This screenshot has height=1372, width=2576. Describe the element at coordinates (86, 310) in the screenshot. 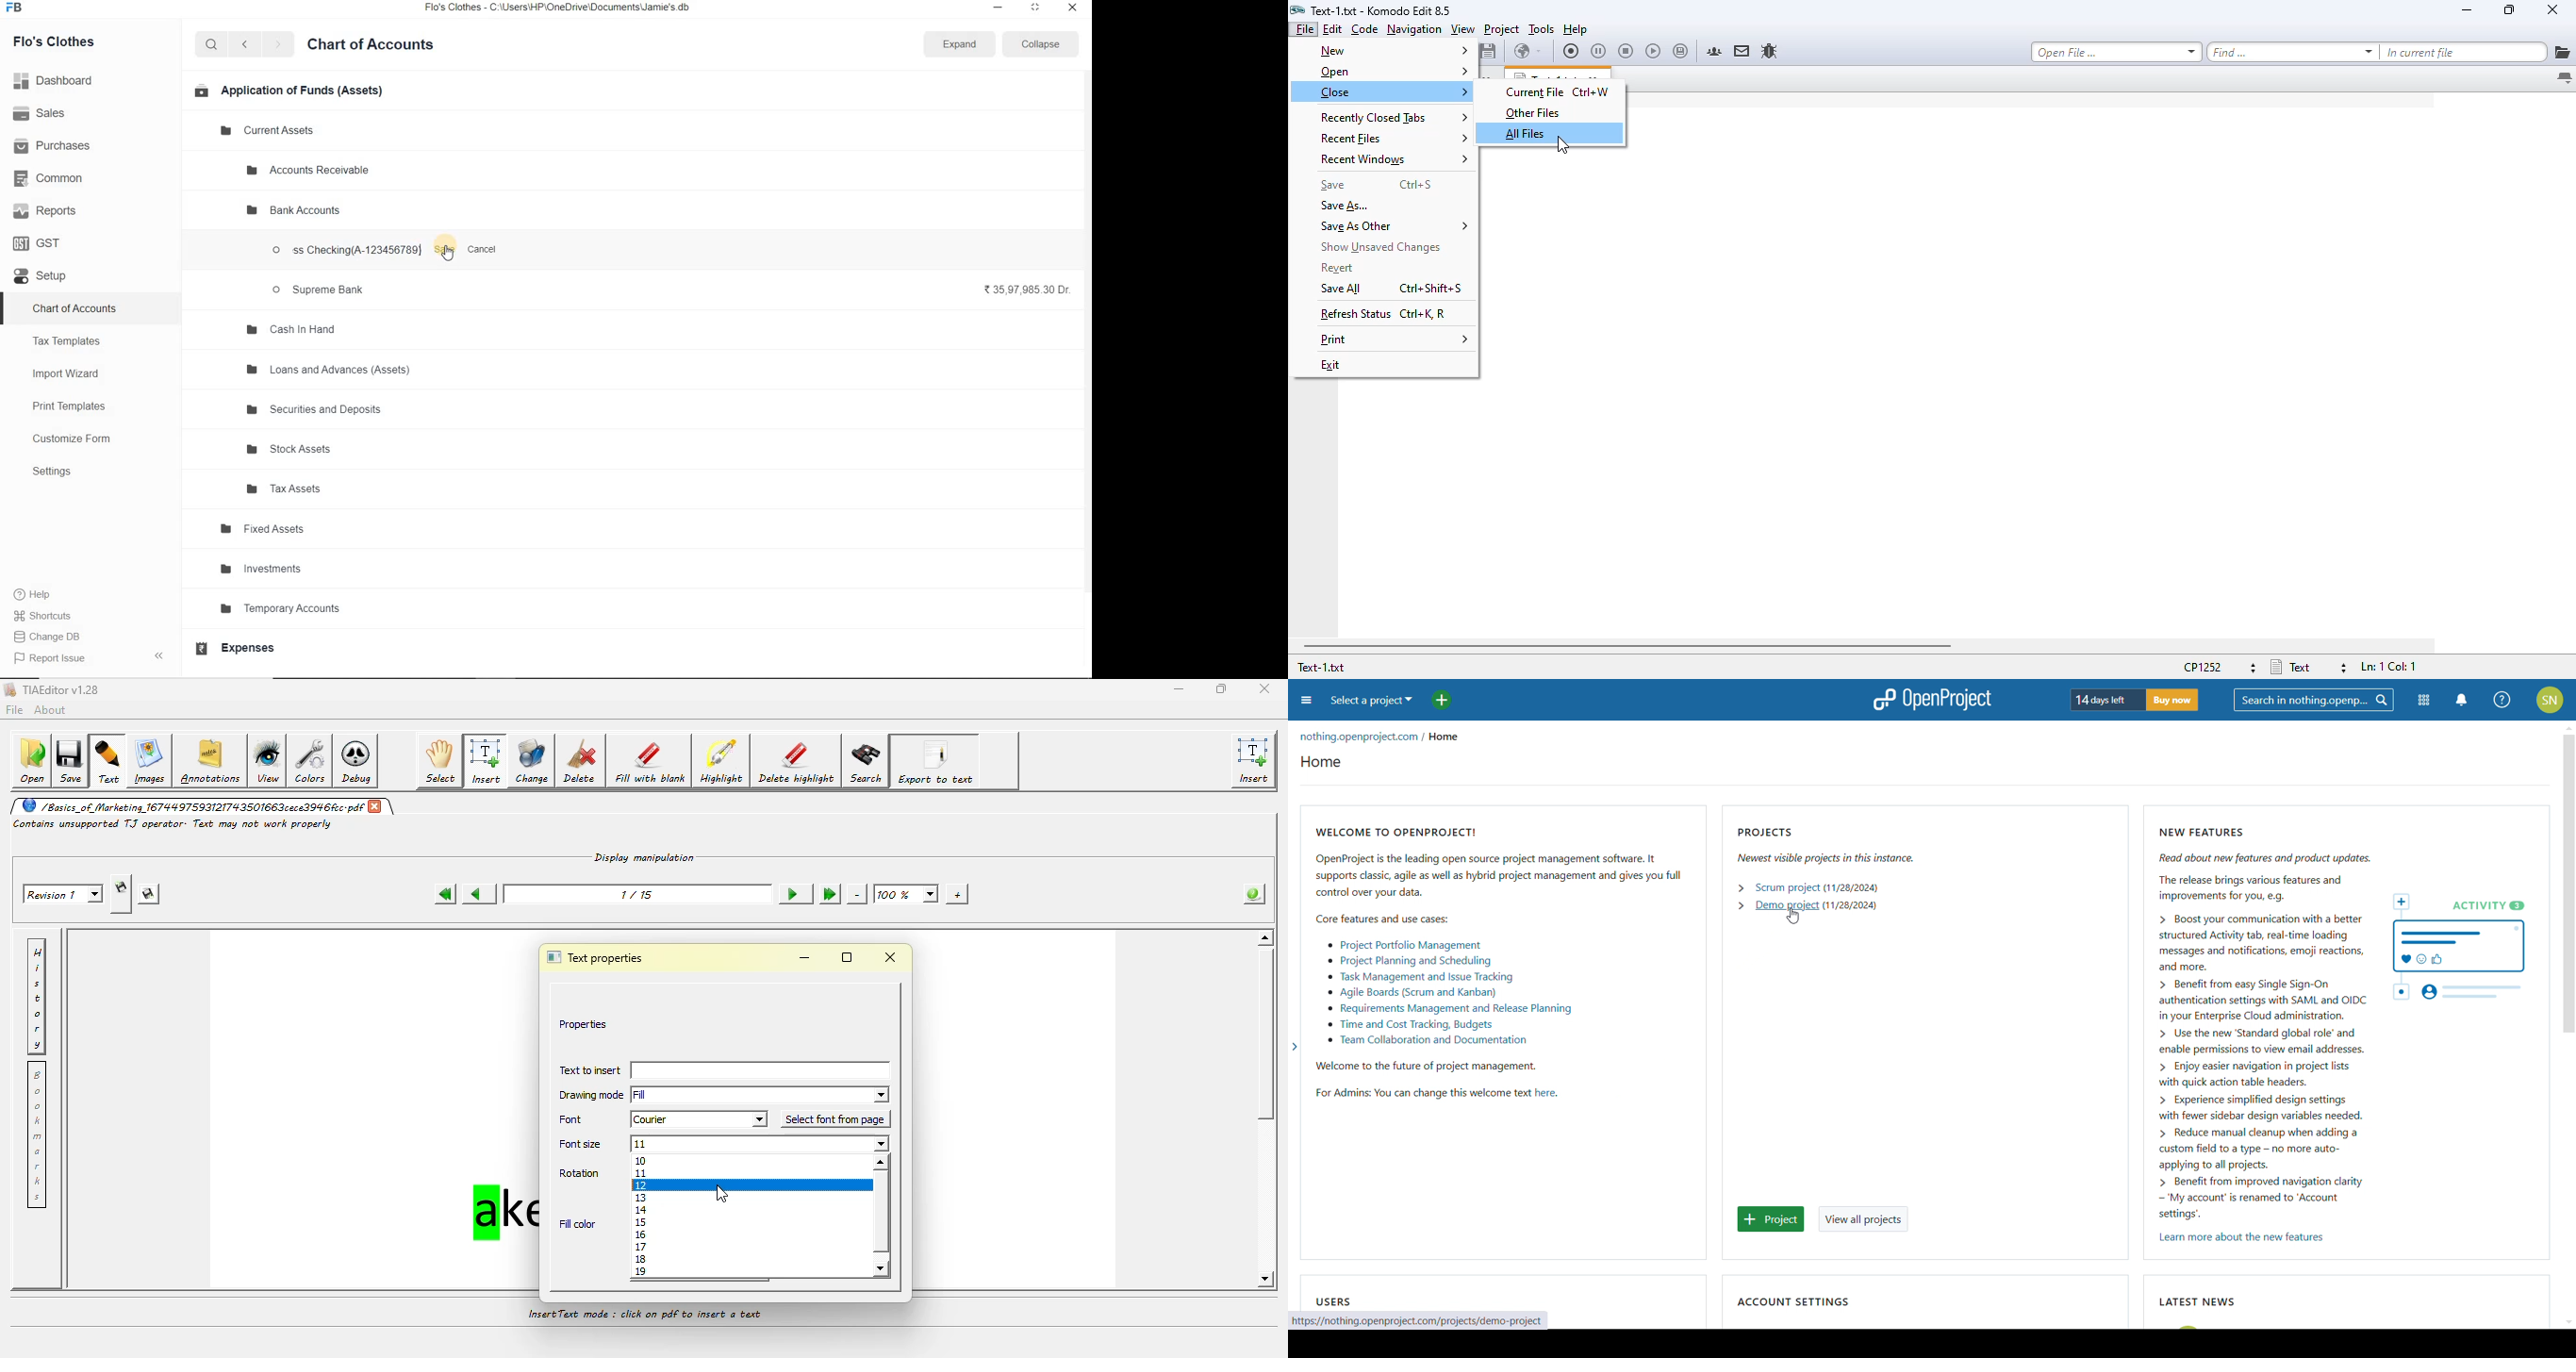

I see `chart of Accounts` at that location.